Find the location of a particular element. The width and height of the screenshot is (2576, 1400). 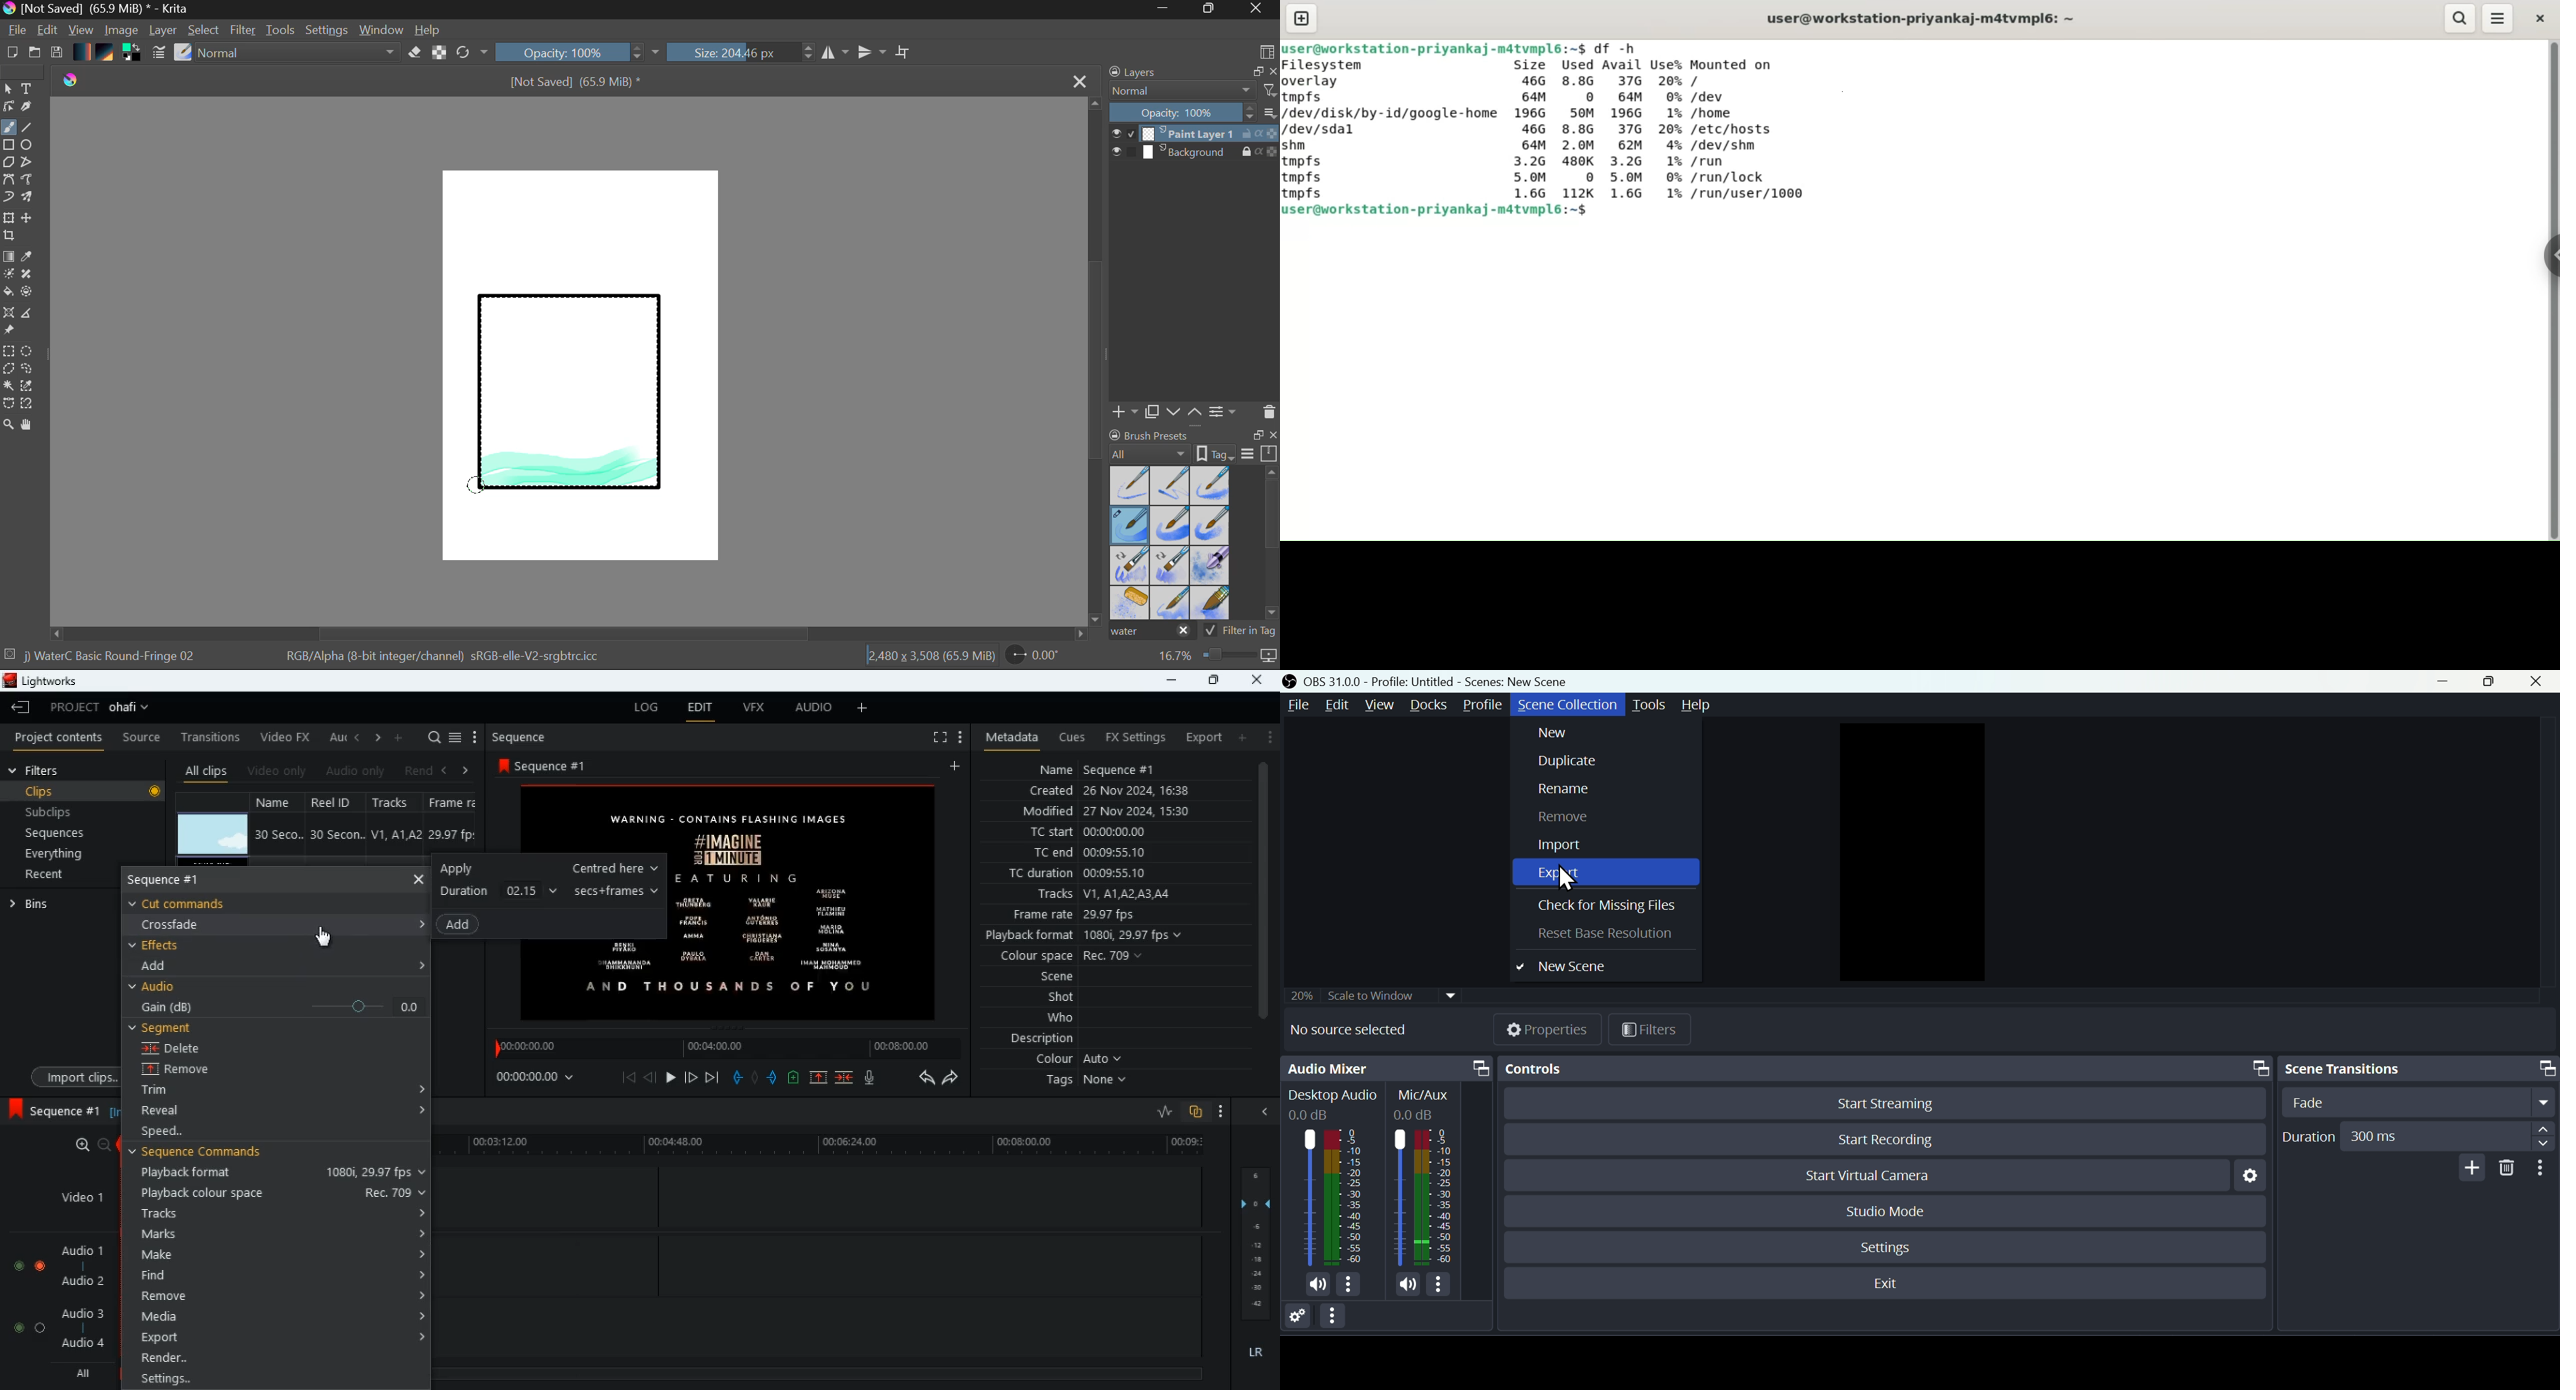

Elipses is located at coordinates (29, 146).